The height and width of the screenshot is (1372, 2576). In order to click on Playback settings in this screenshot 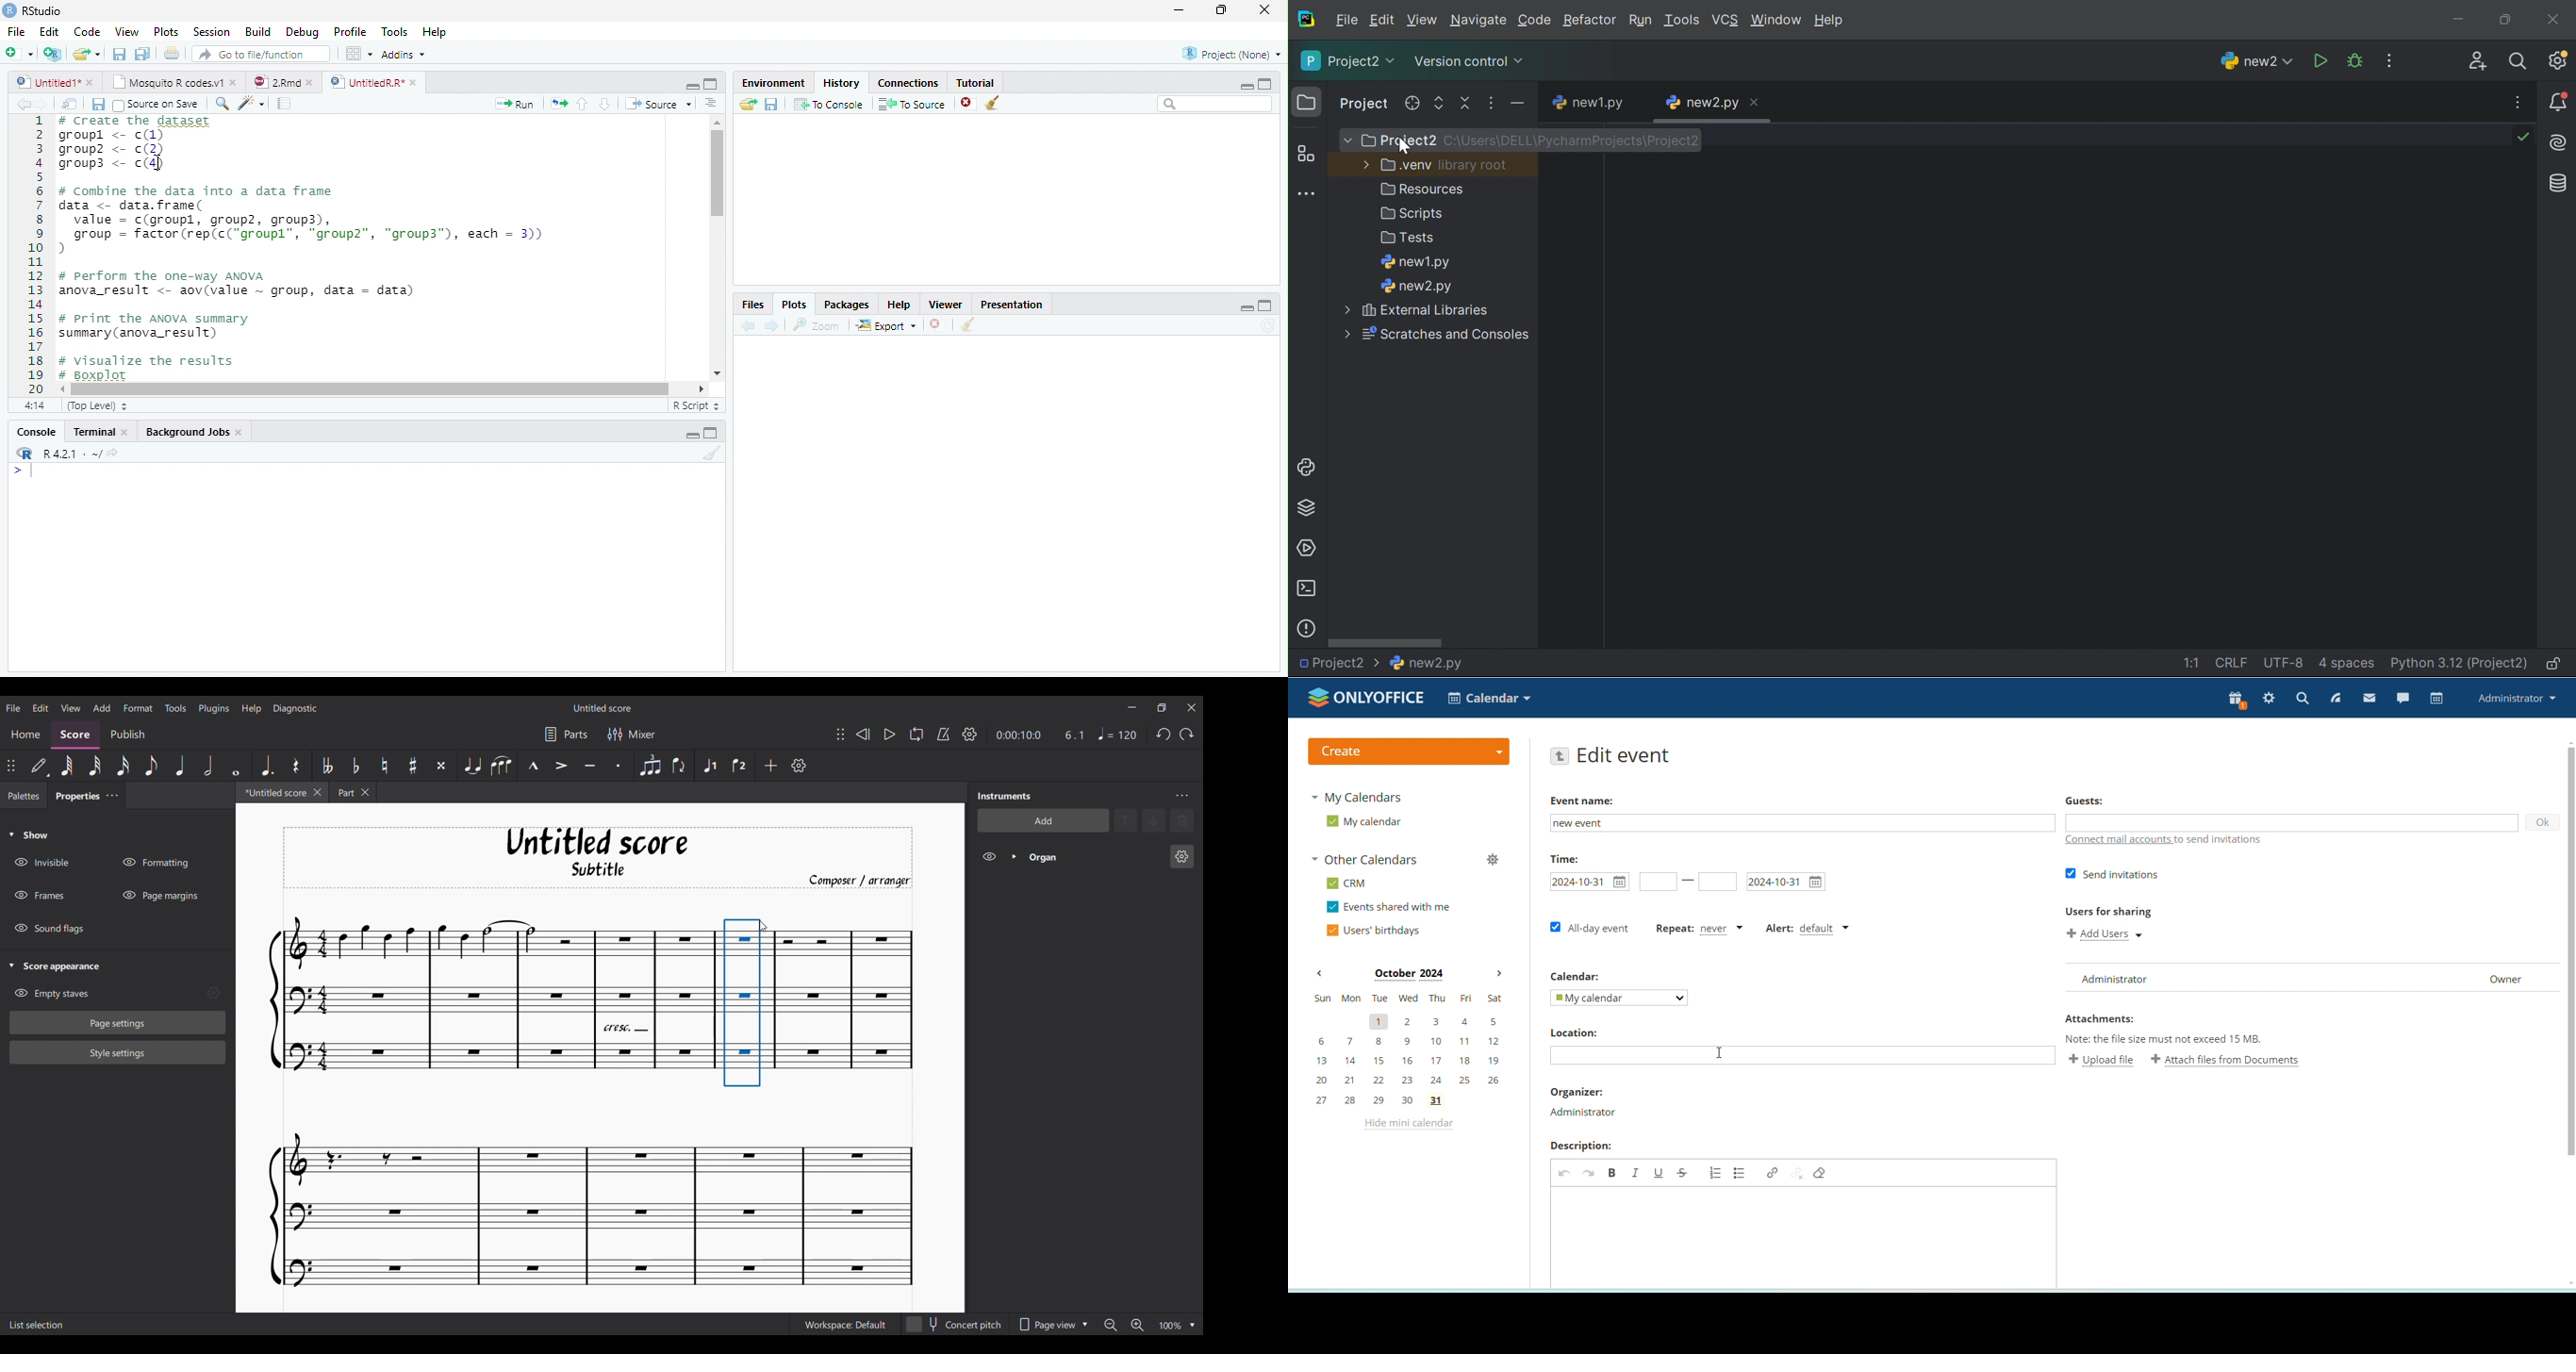, I will do `click(970, 733)`.